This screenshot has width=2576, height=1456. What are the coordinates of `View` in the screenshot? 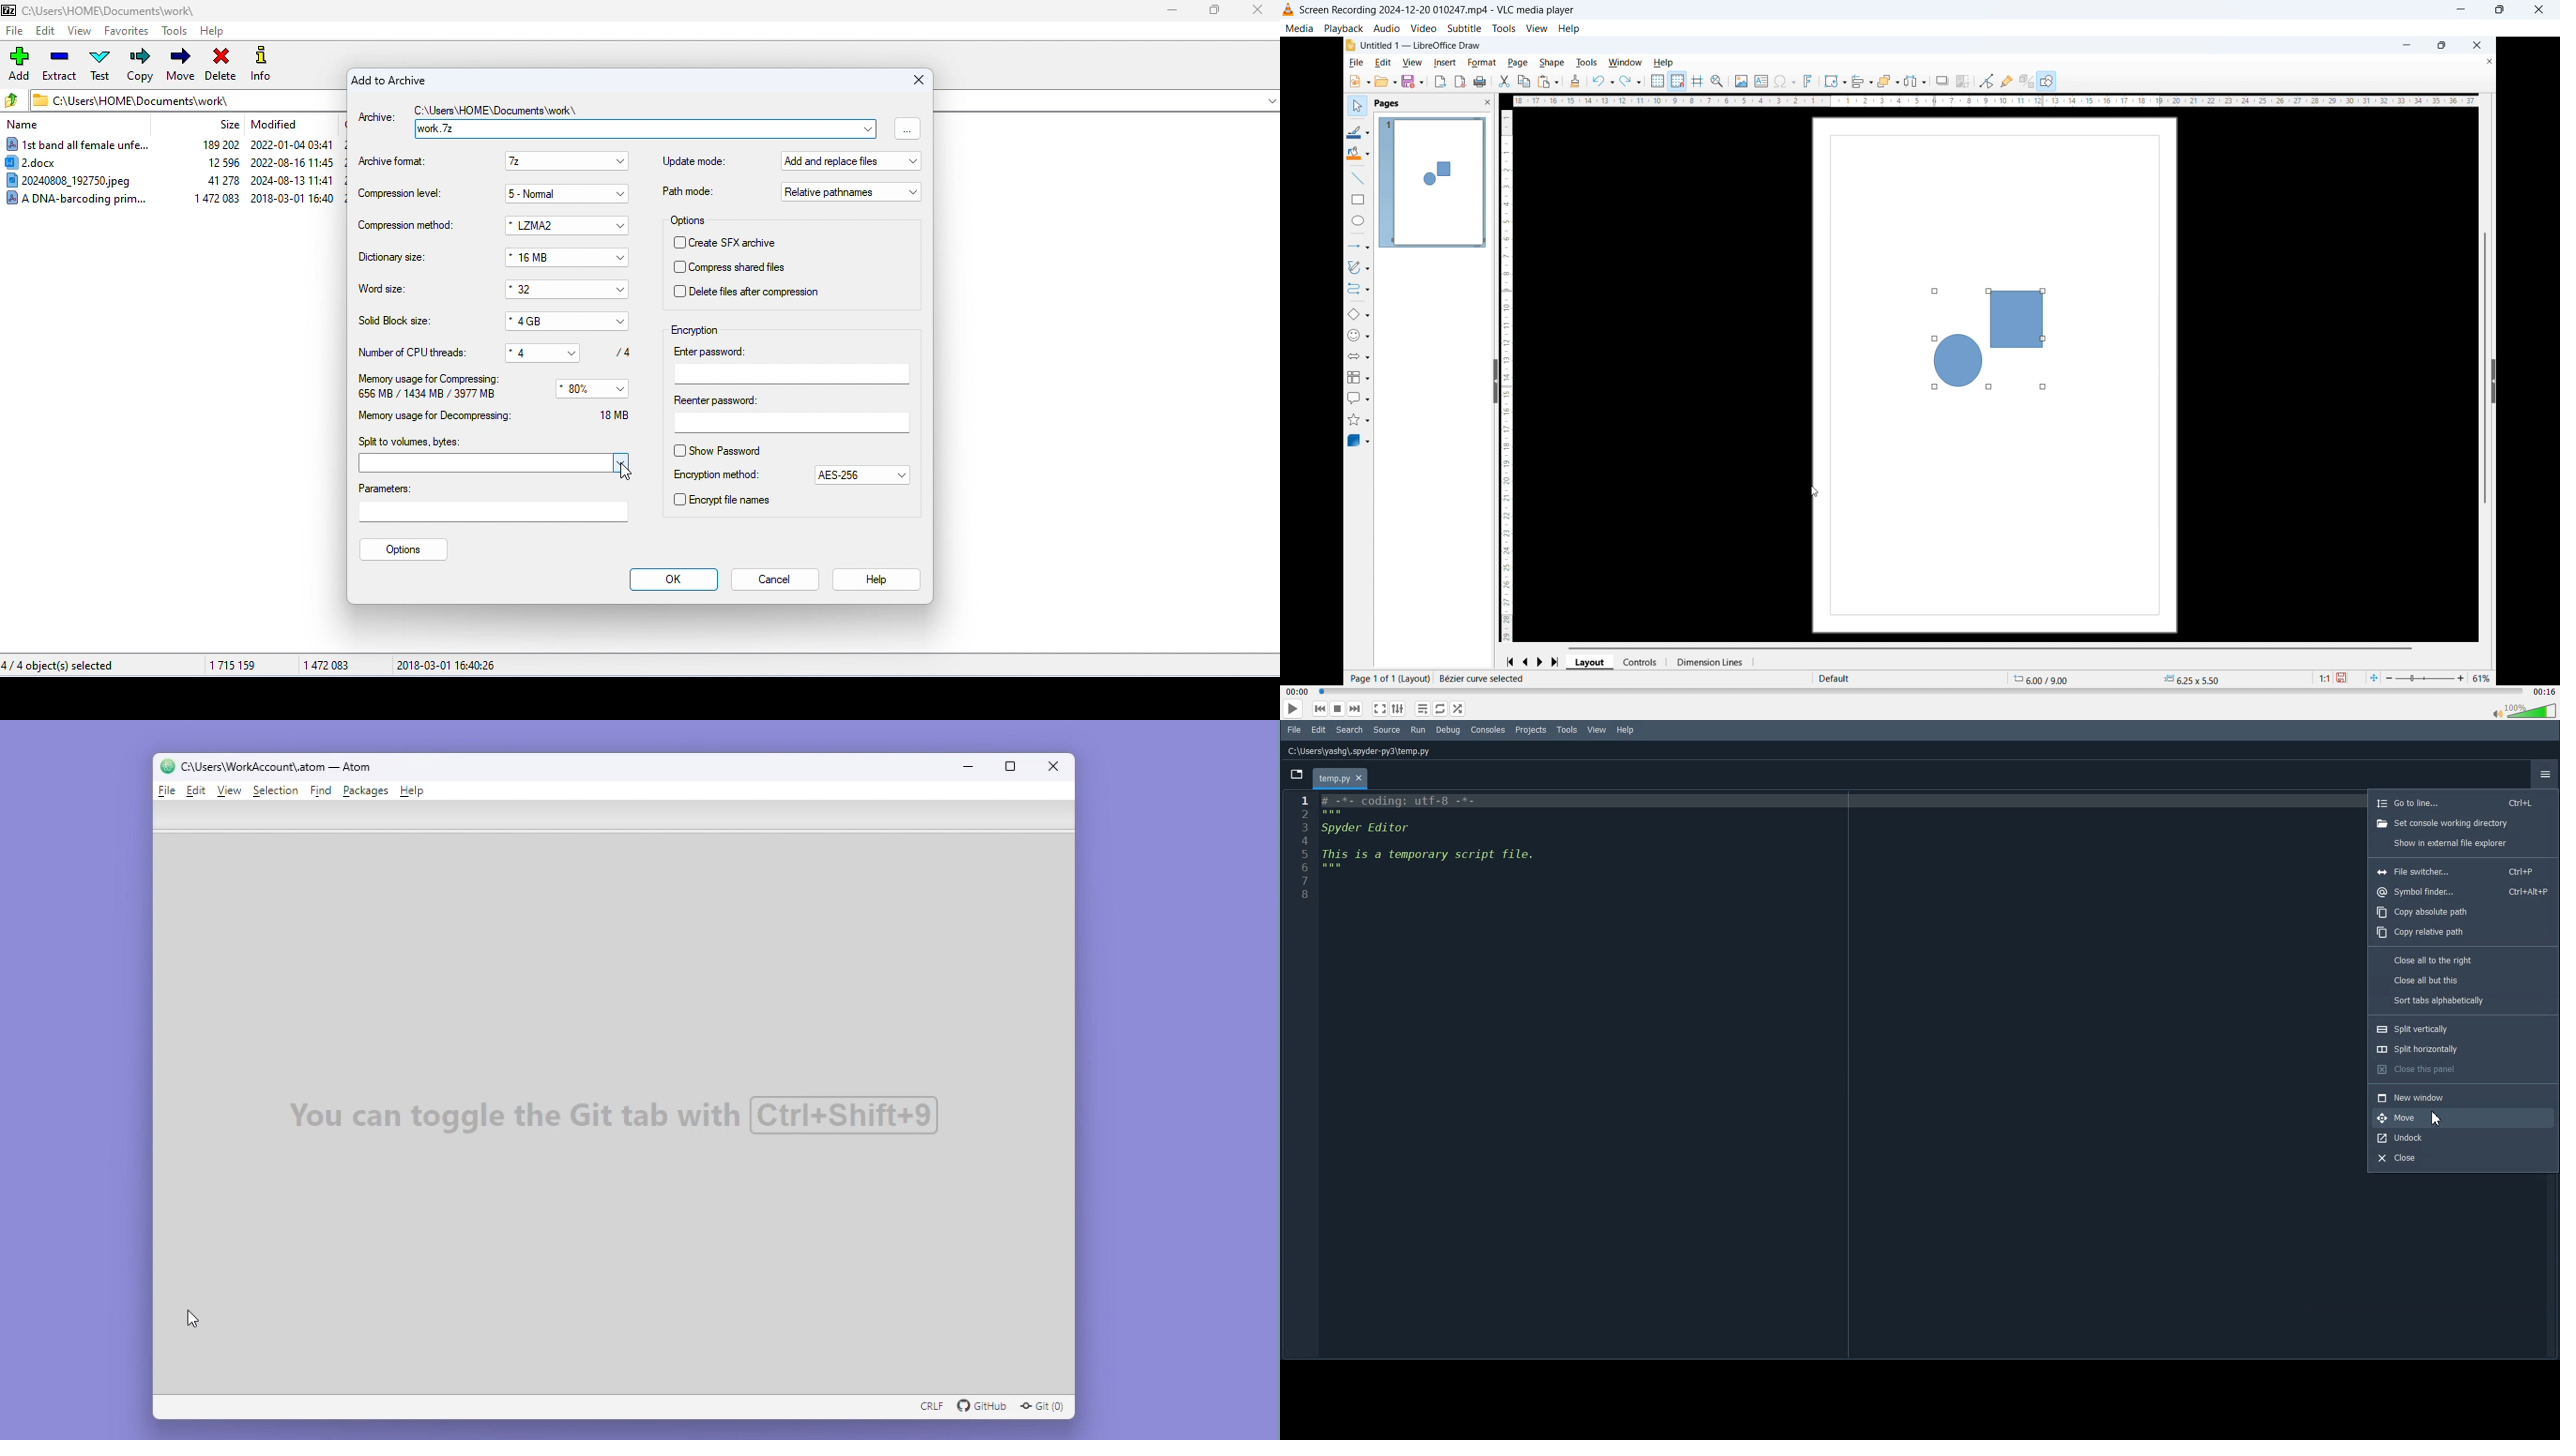 It's located at (232, 792).